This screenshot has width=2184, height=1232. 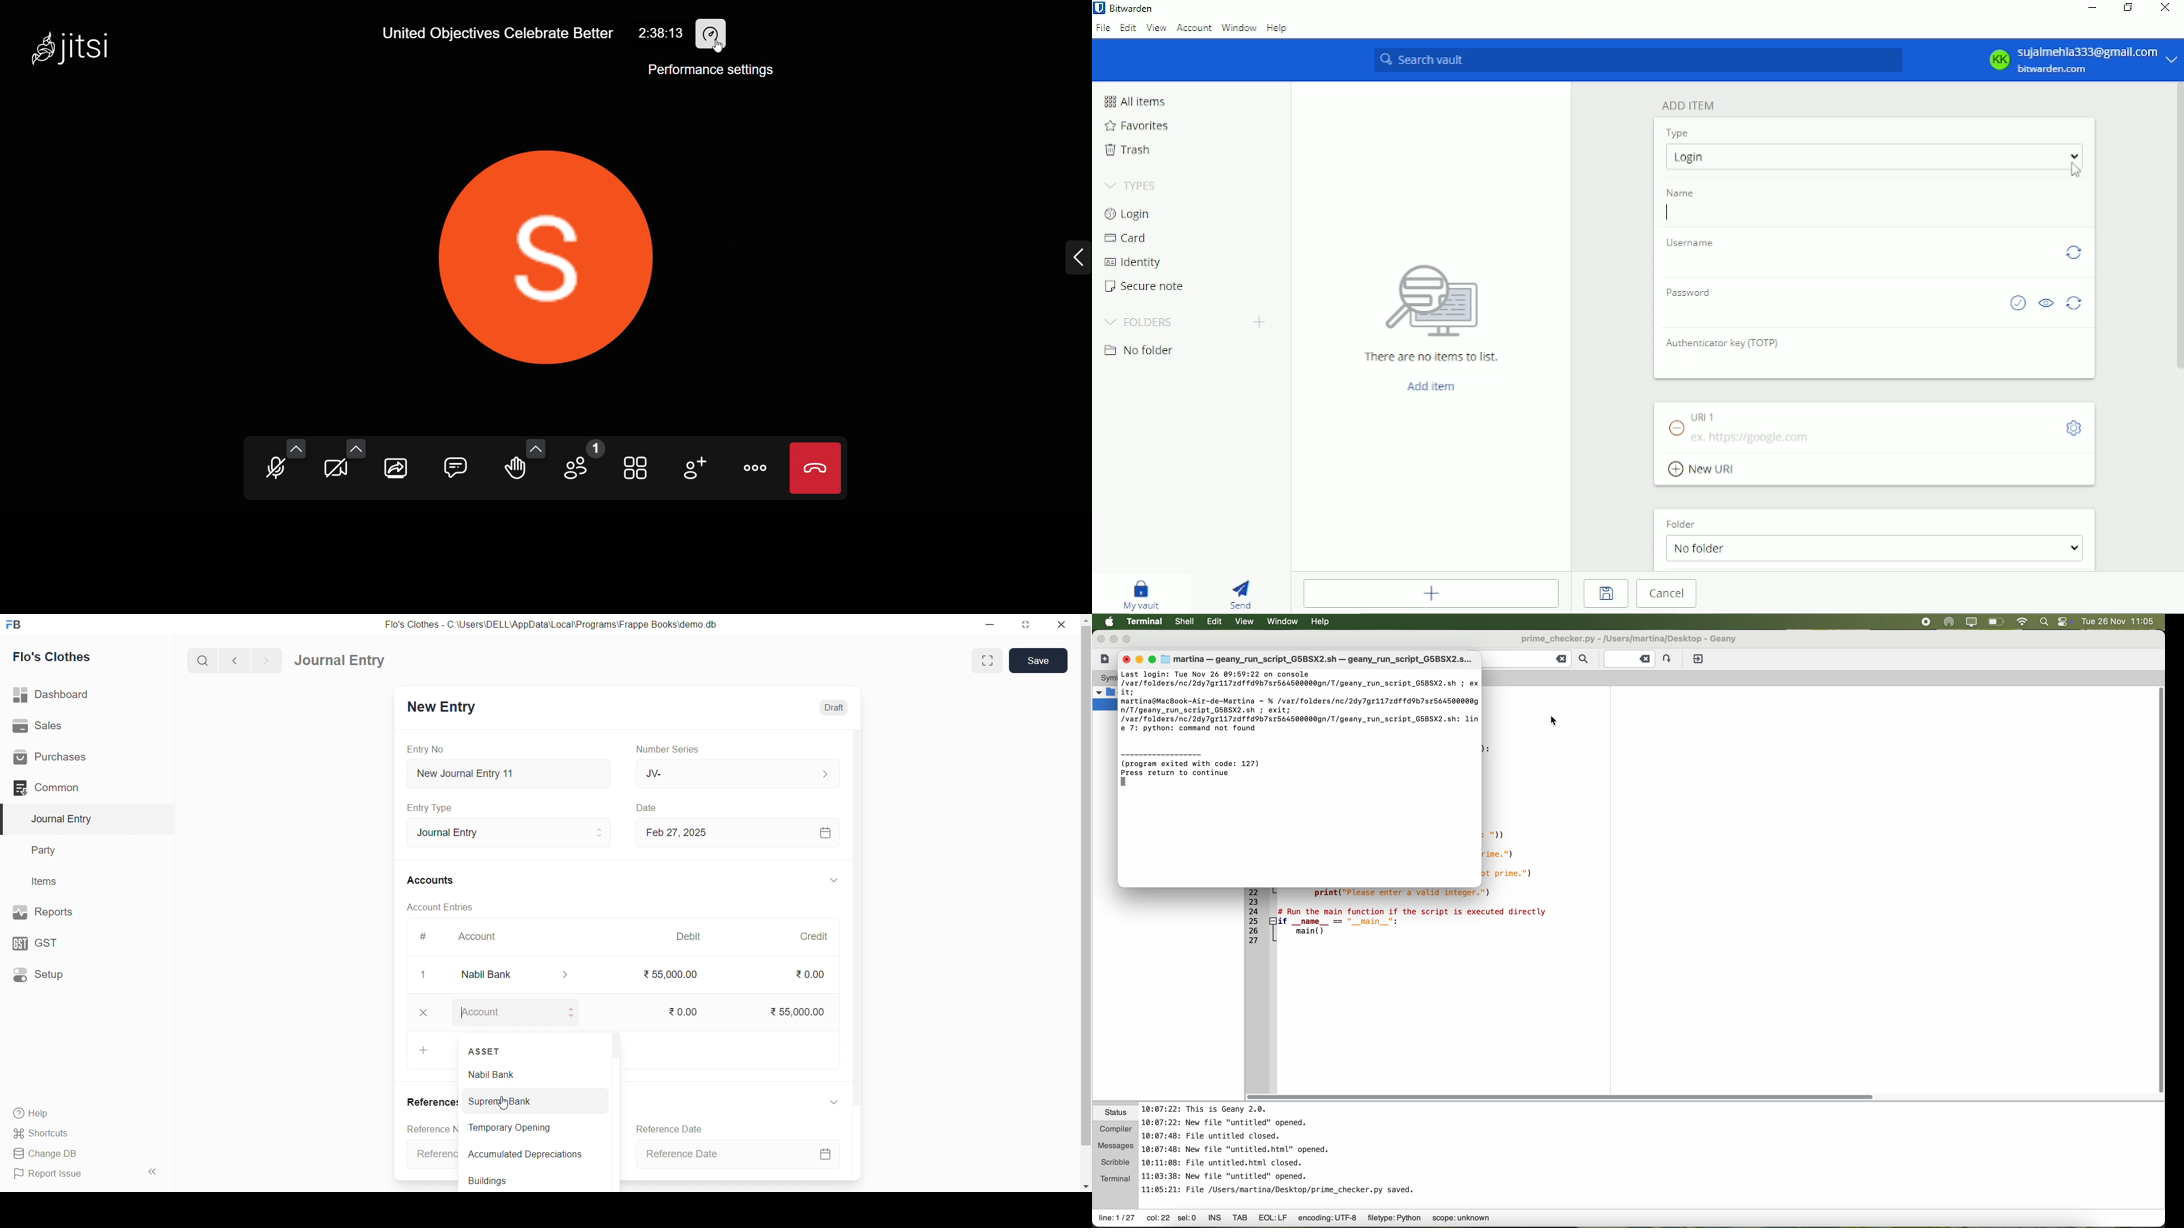 What do you see at coordinates (2166, 7) in the screenshot?
I see `Close` at bounding box center [2166, 7].